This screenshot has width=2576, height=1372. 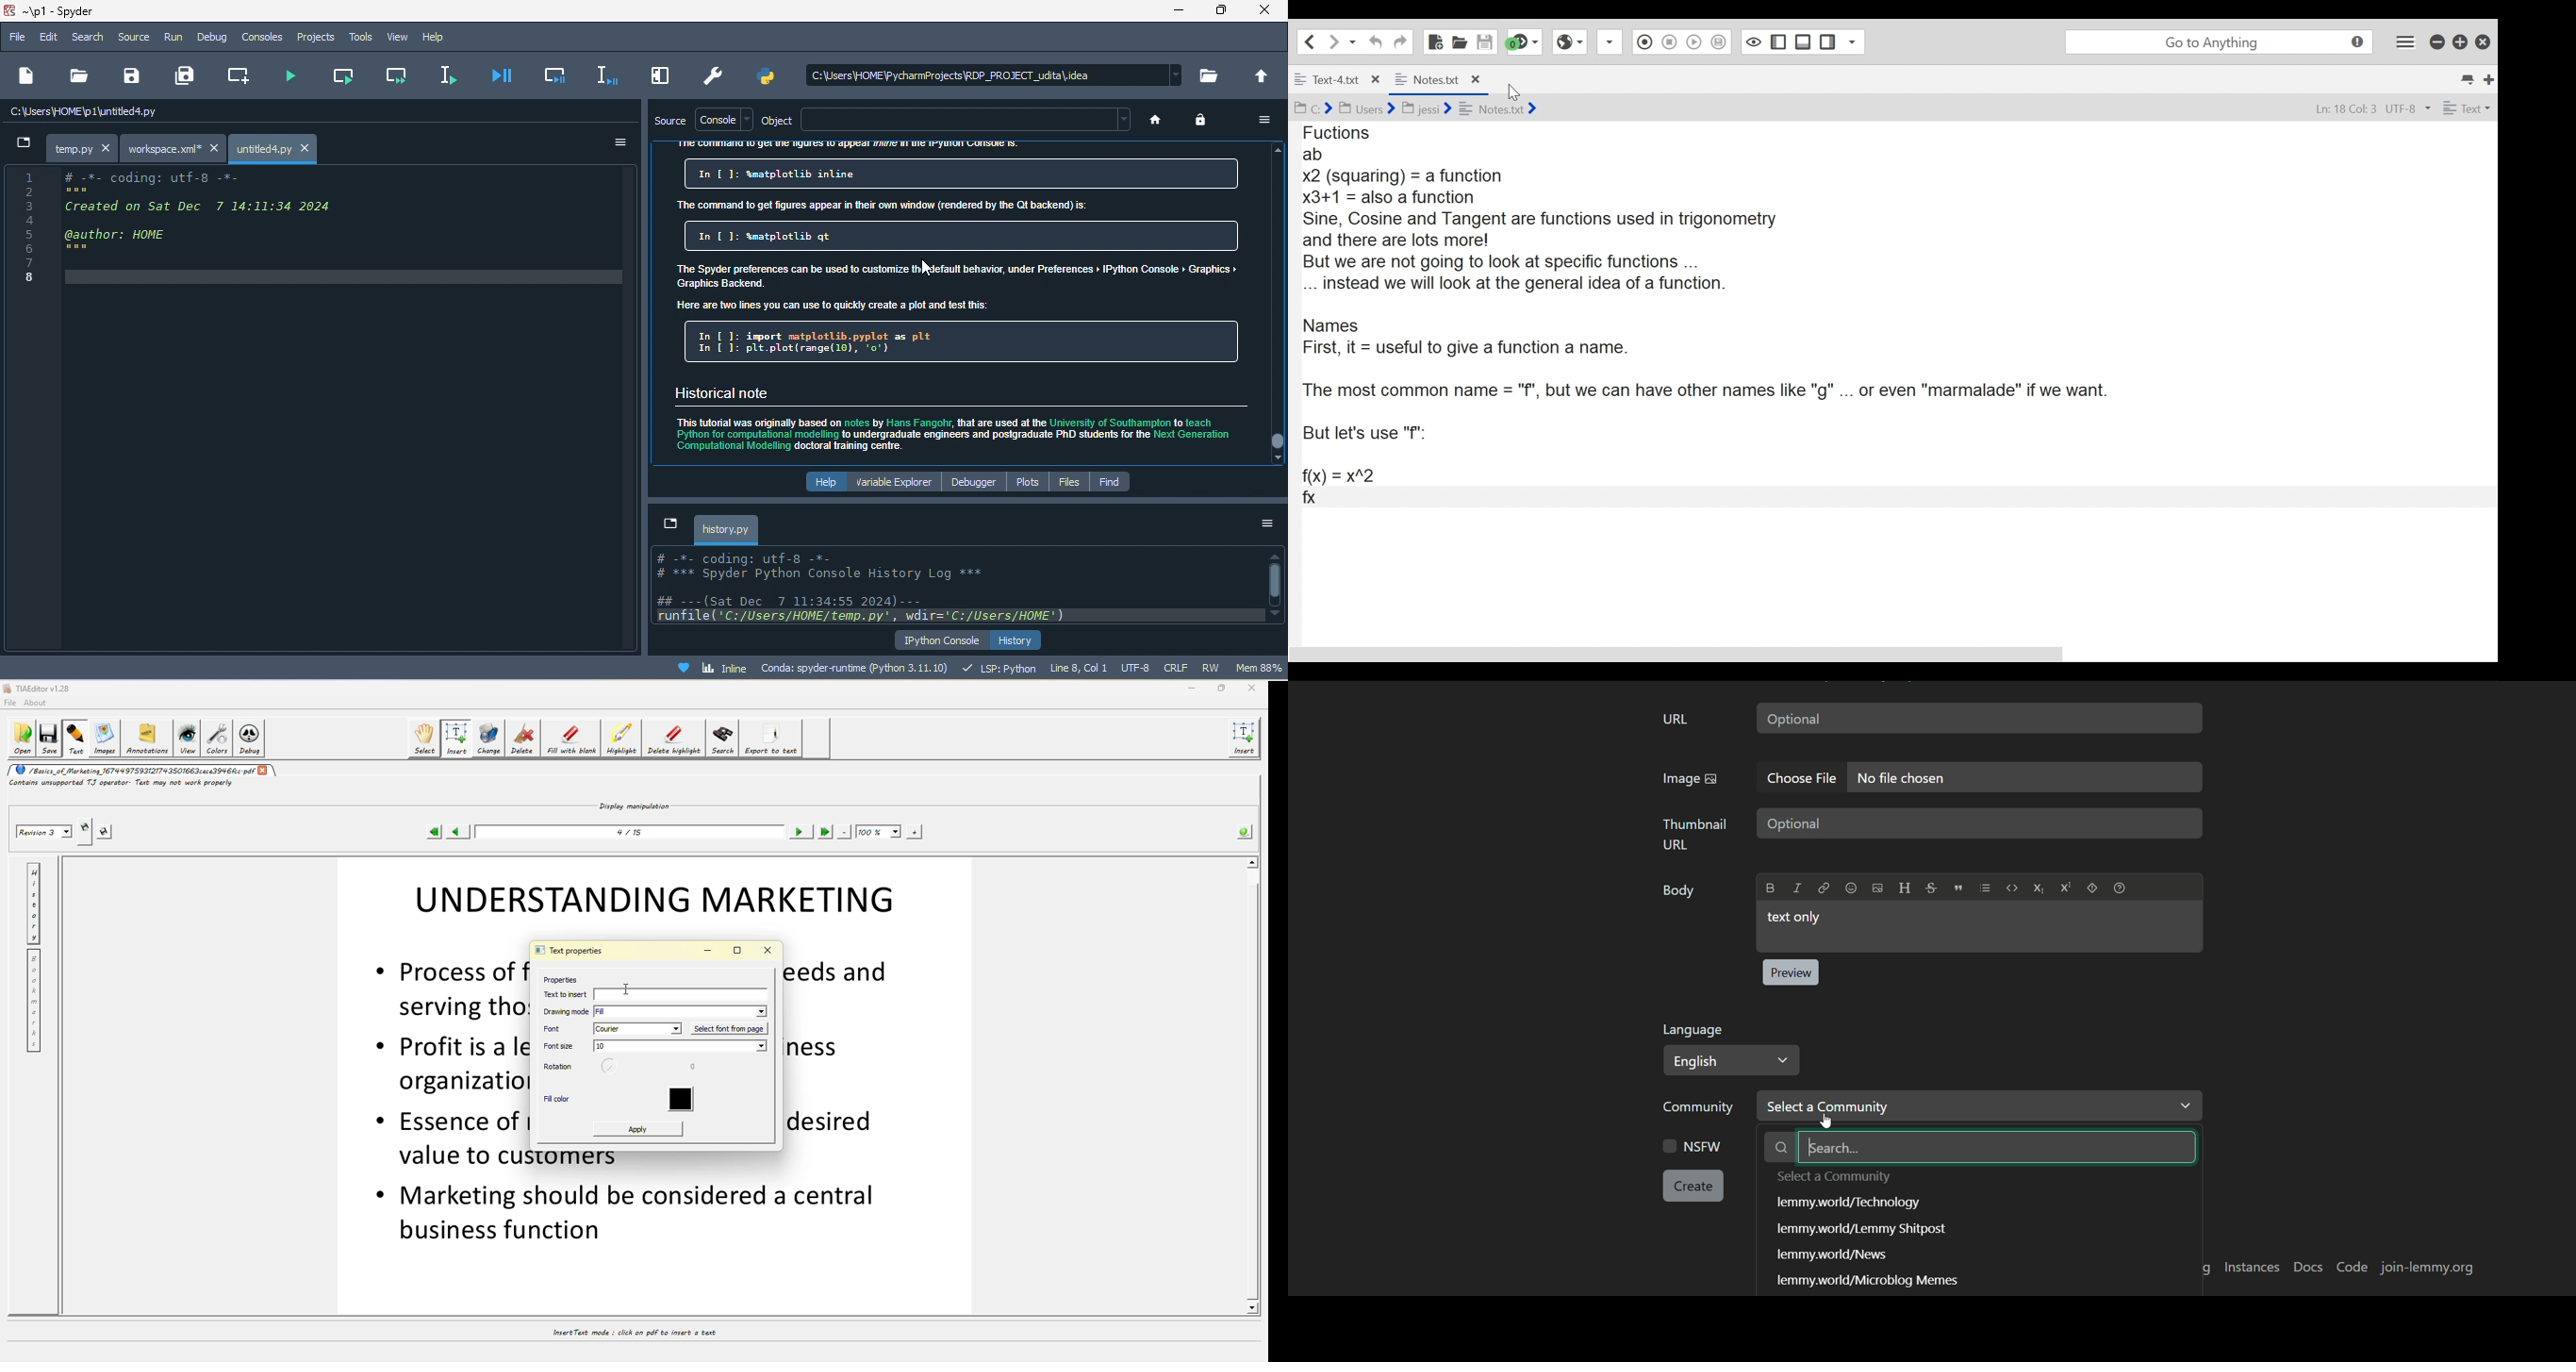 What do you see at coordinates (1427, 79) in the screenshot?
I see `notes.txt` at bounding box center [1427, 79].